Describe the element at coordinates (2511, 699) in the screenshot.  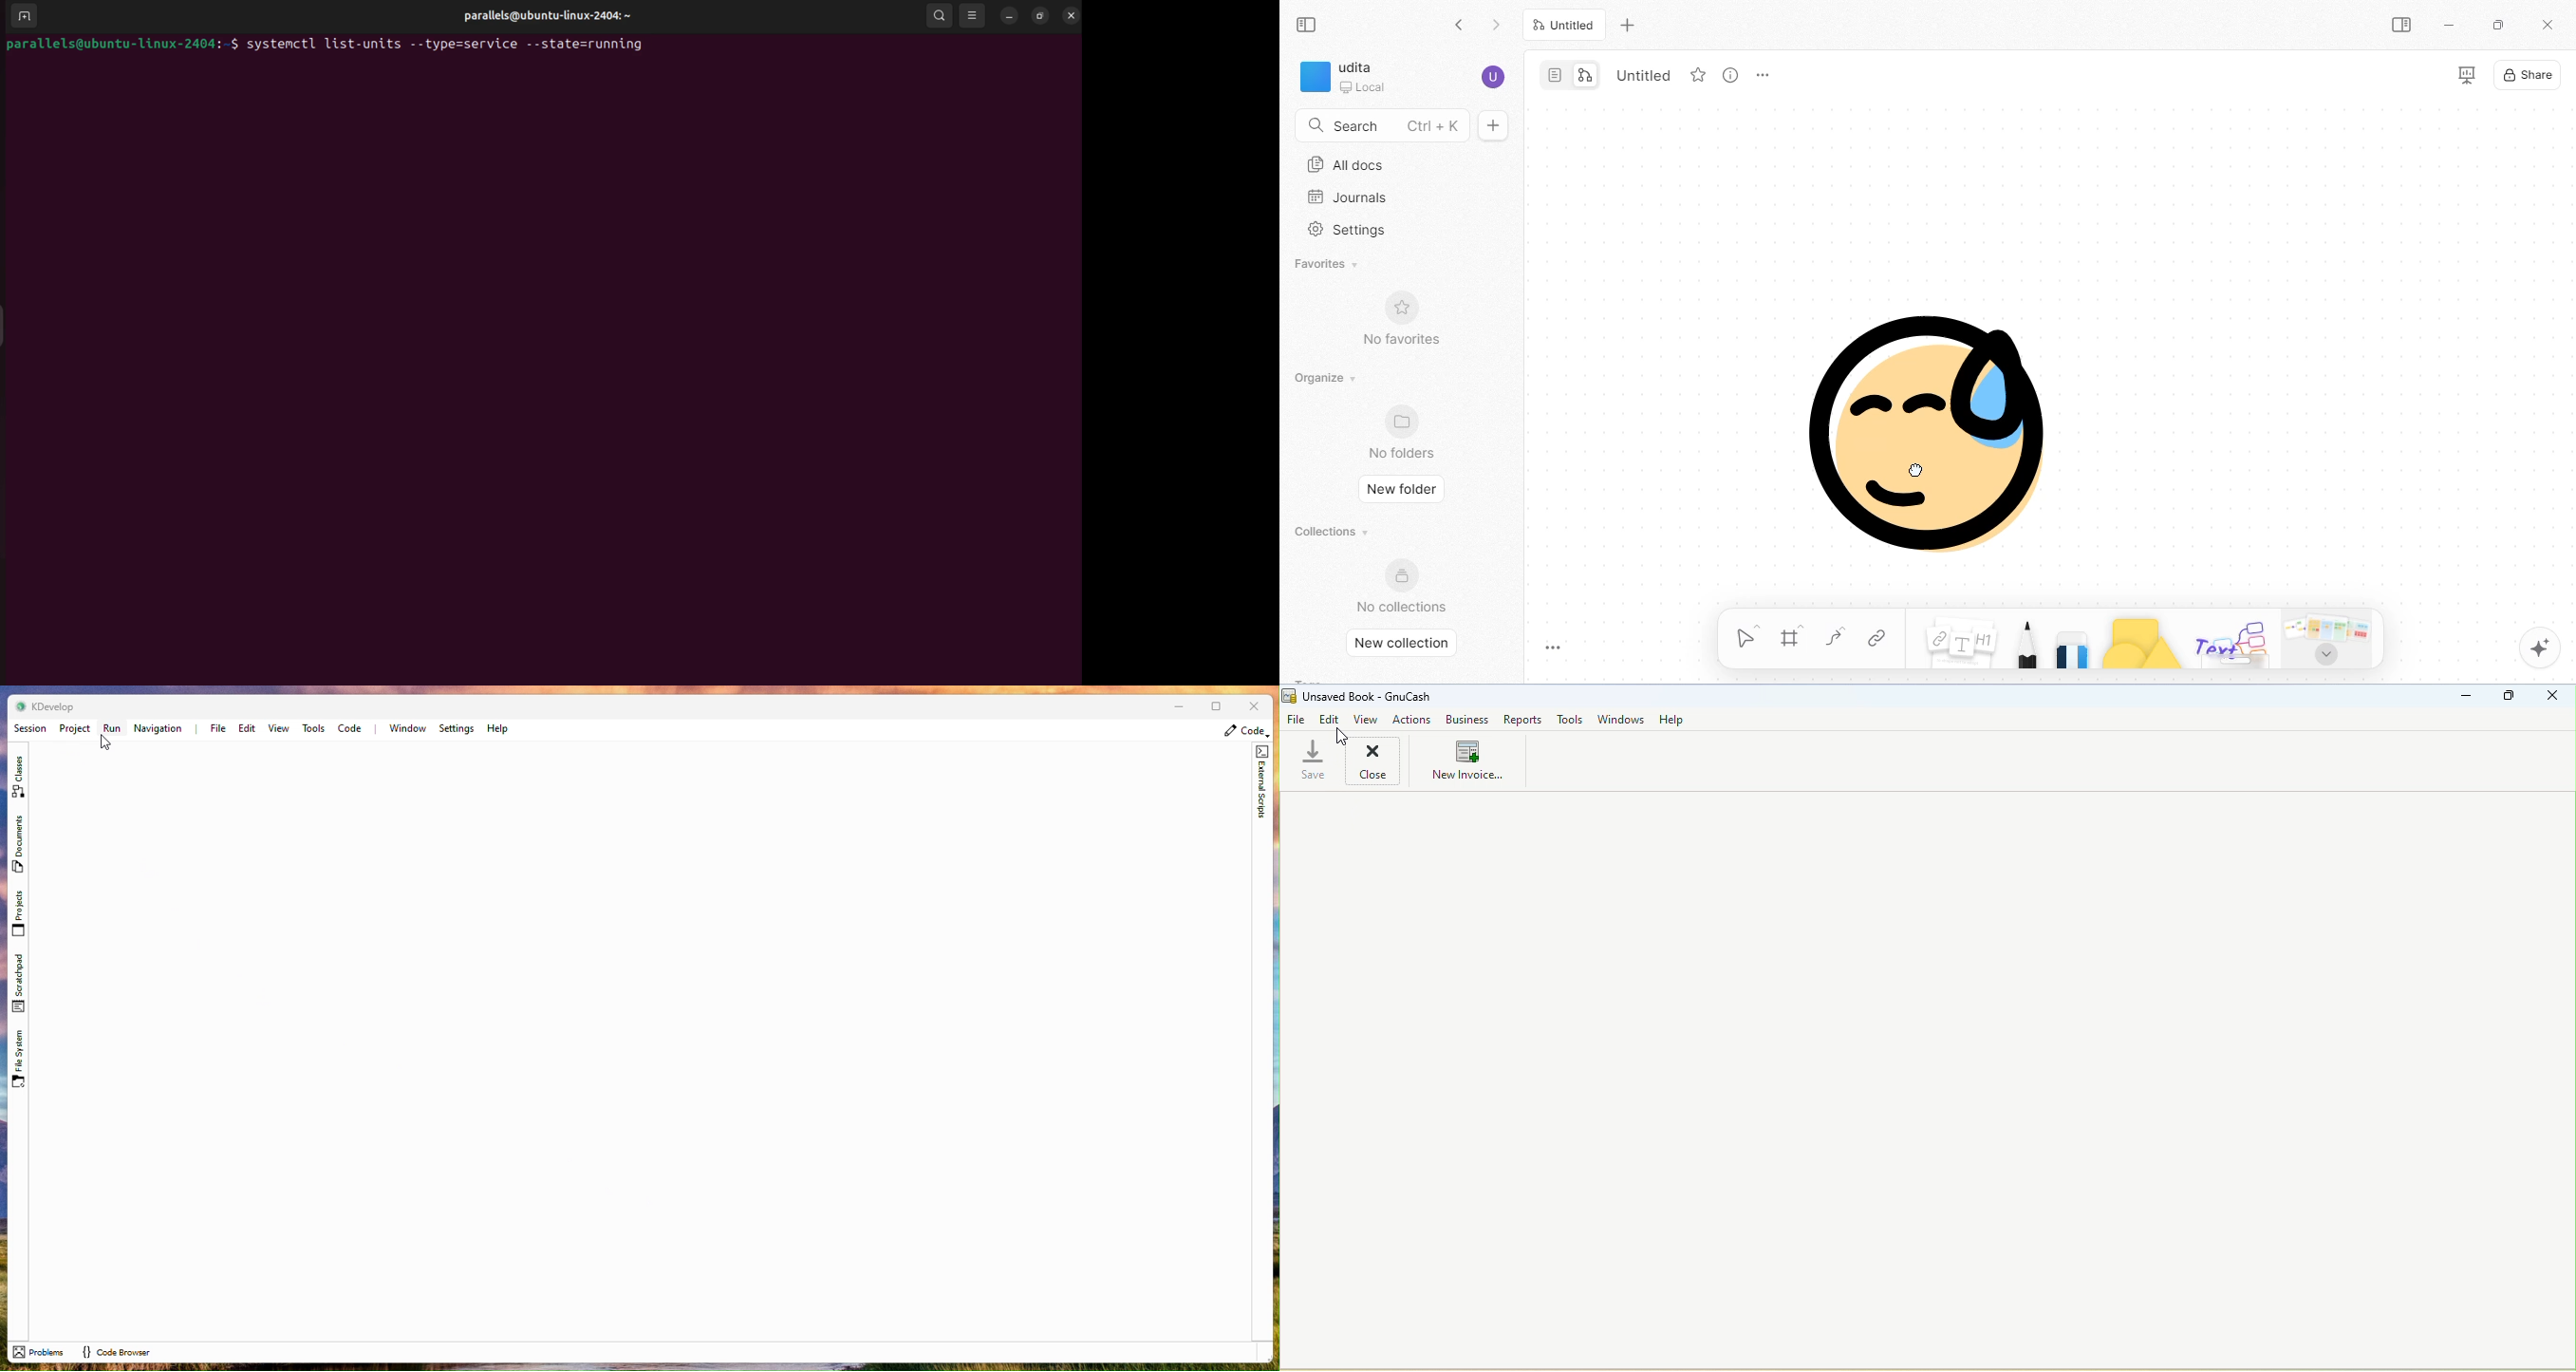
I see `Maximize` at that location.